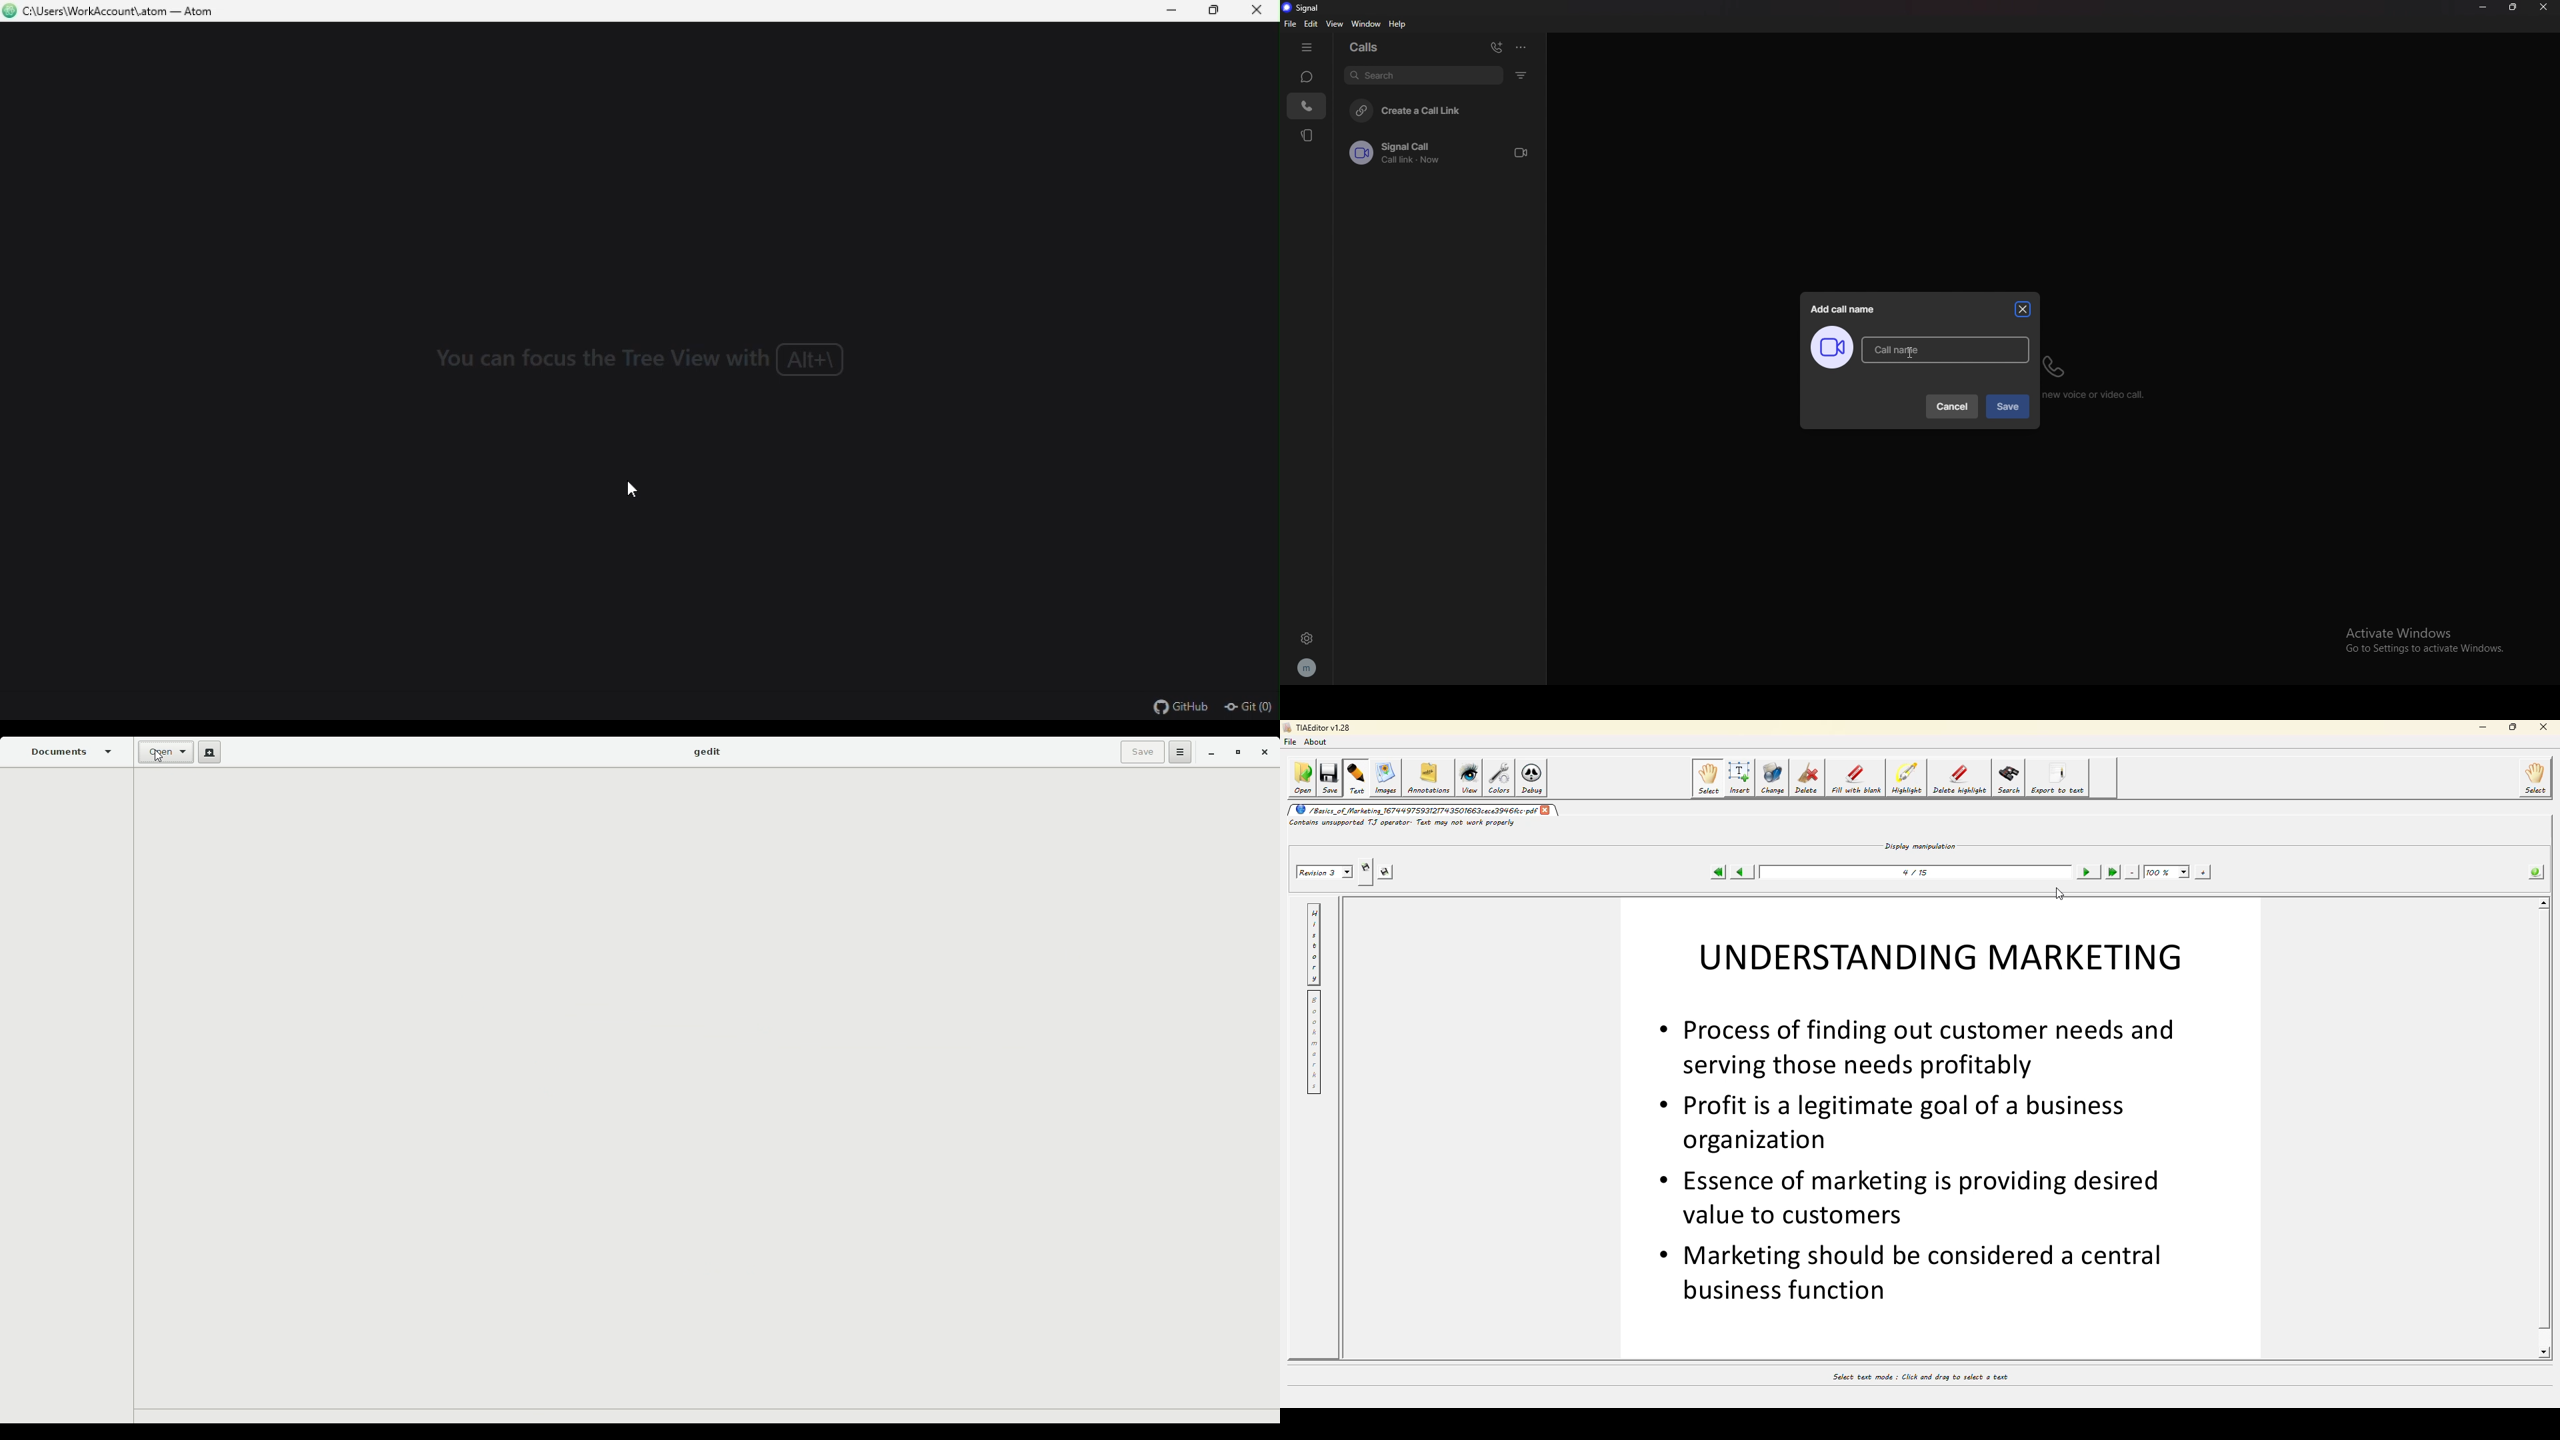  Describe the element at coordinates (1301, 777) in the screenshot. I see `open` at that location.